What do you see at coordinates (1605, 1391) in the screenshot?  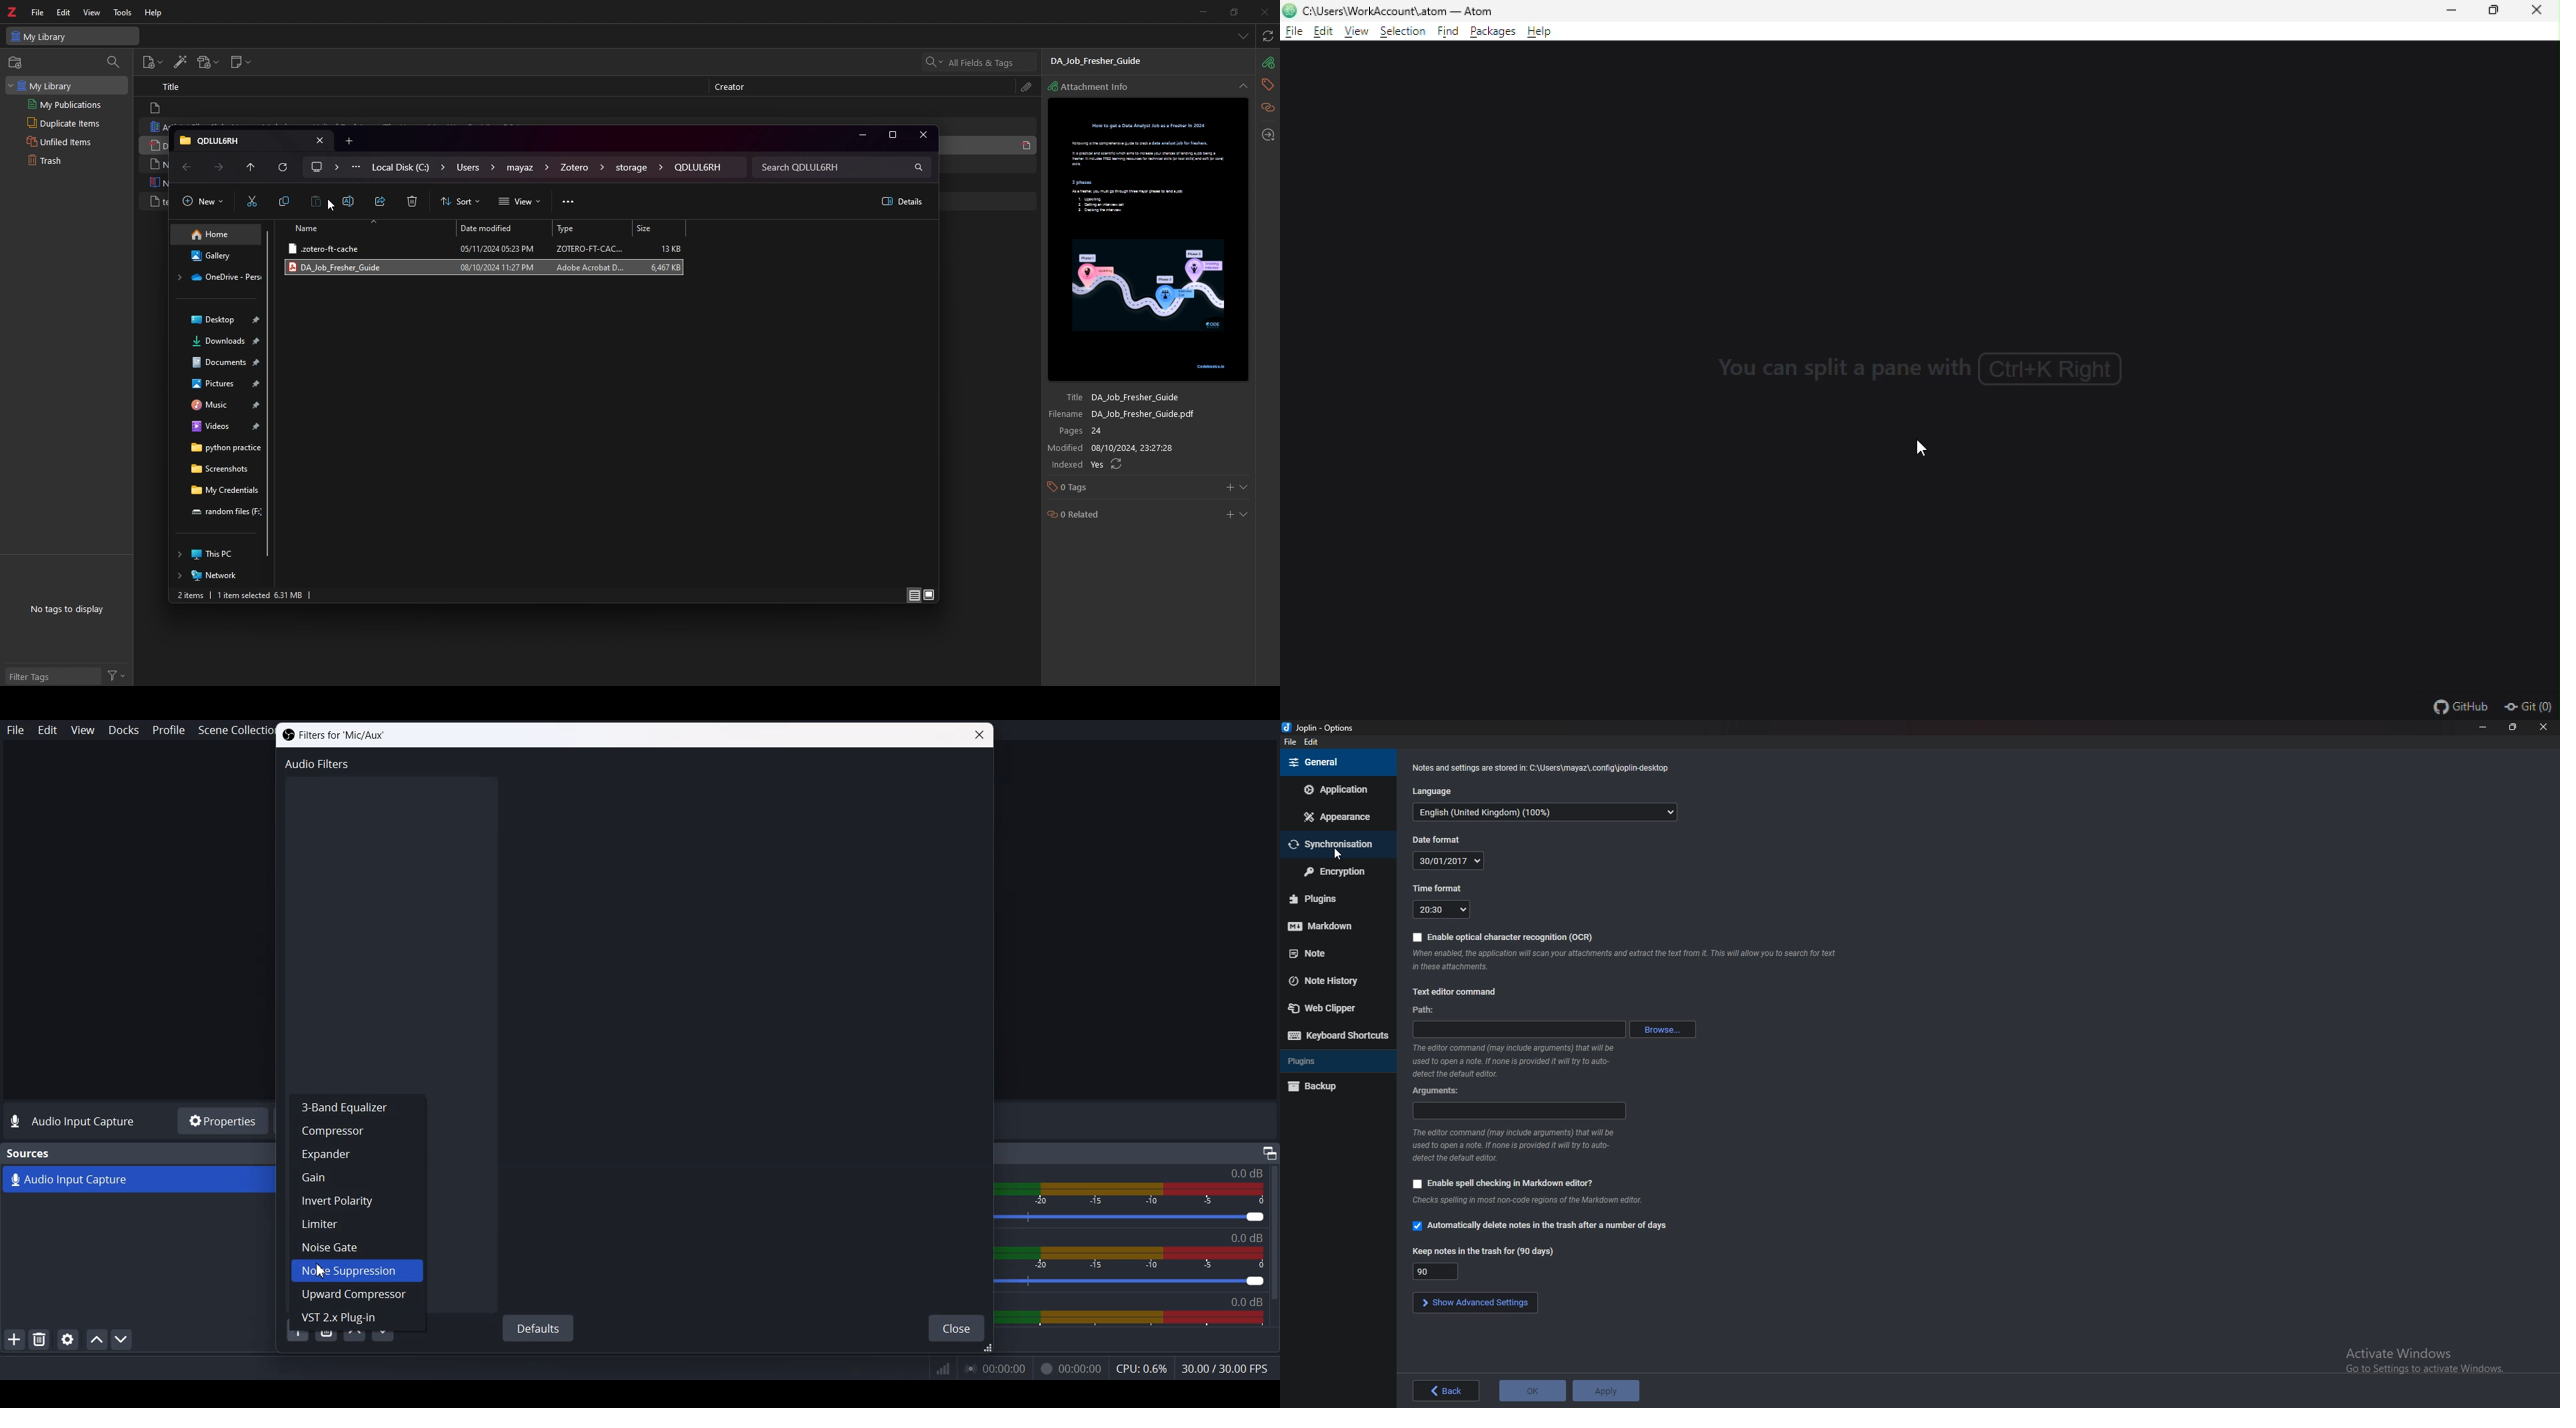 I see `apply` at bounding box center [1605, 1391].